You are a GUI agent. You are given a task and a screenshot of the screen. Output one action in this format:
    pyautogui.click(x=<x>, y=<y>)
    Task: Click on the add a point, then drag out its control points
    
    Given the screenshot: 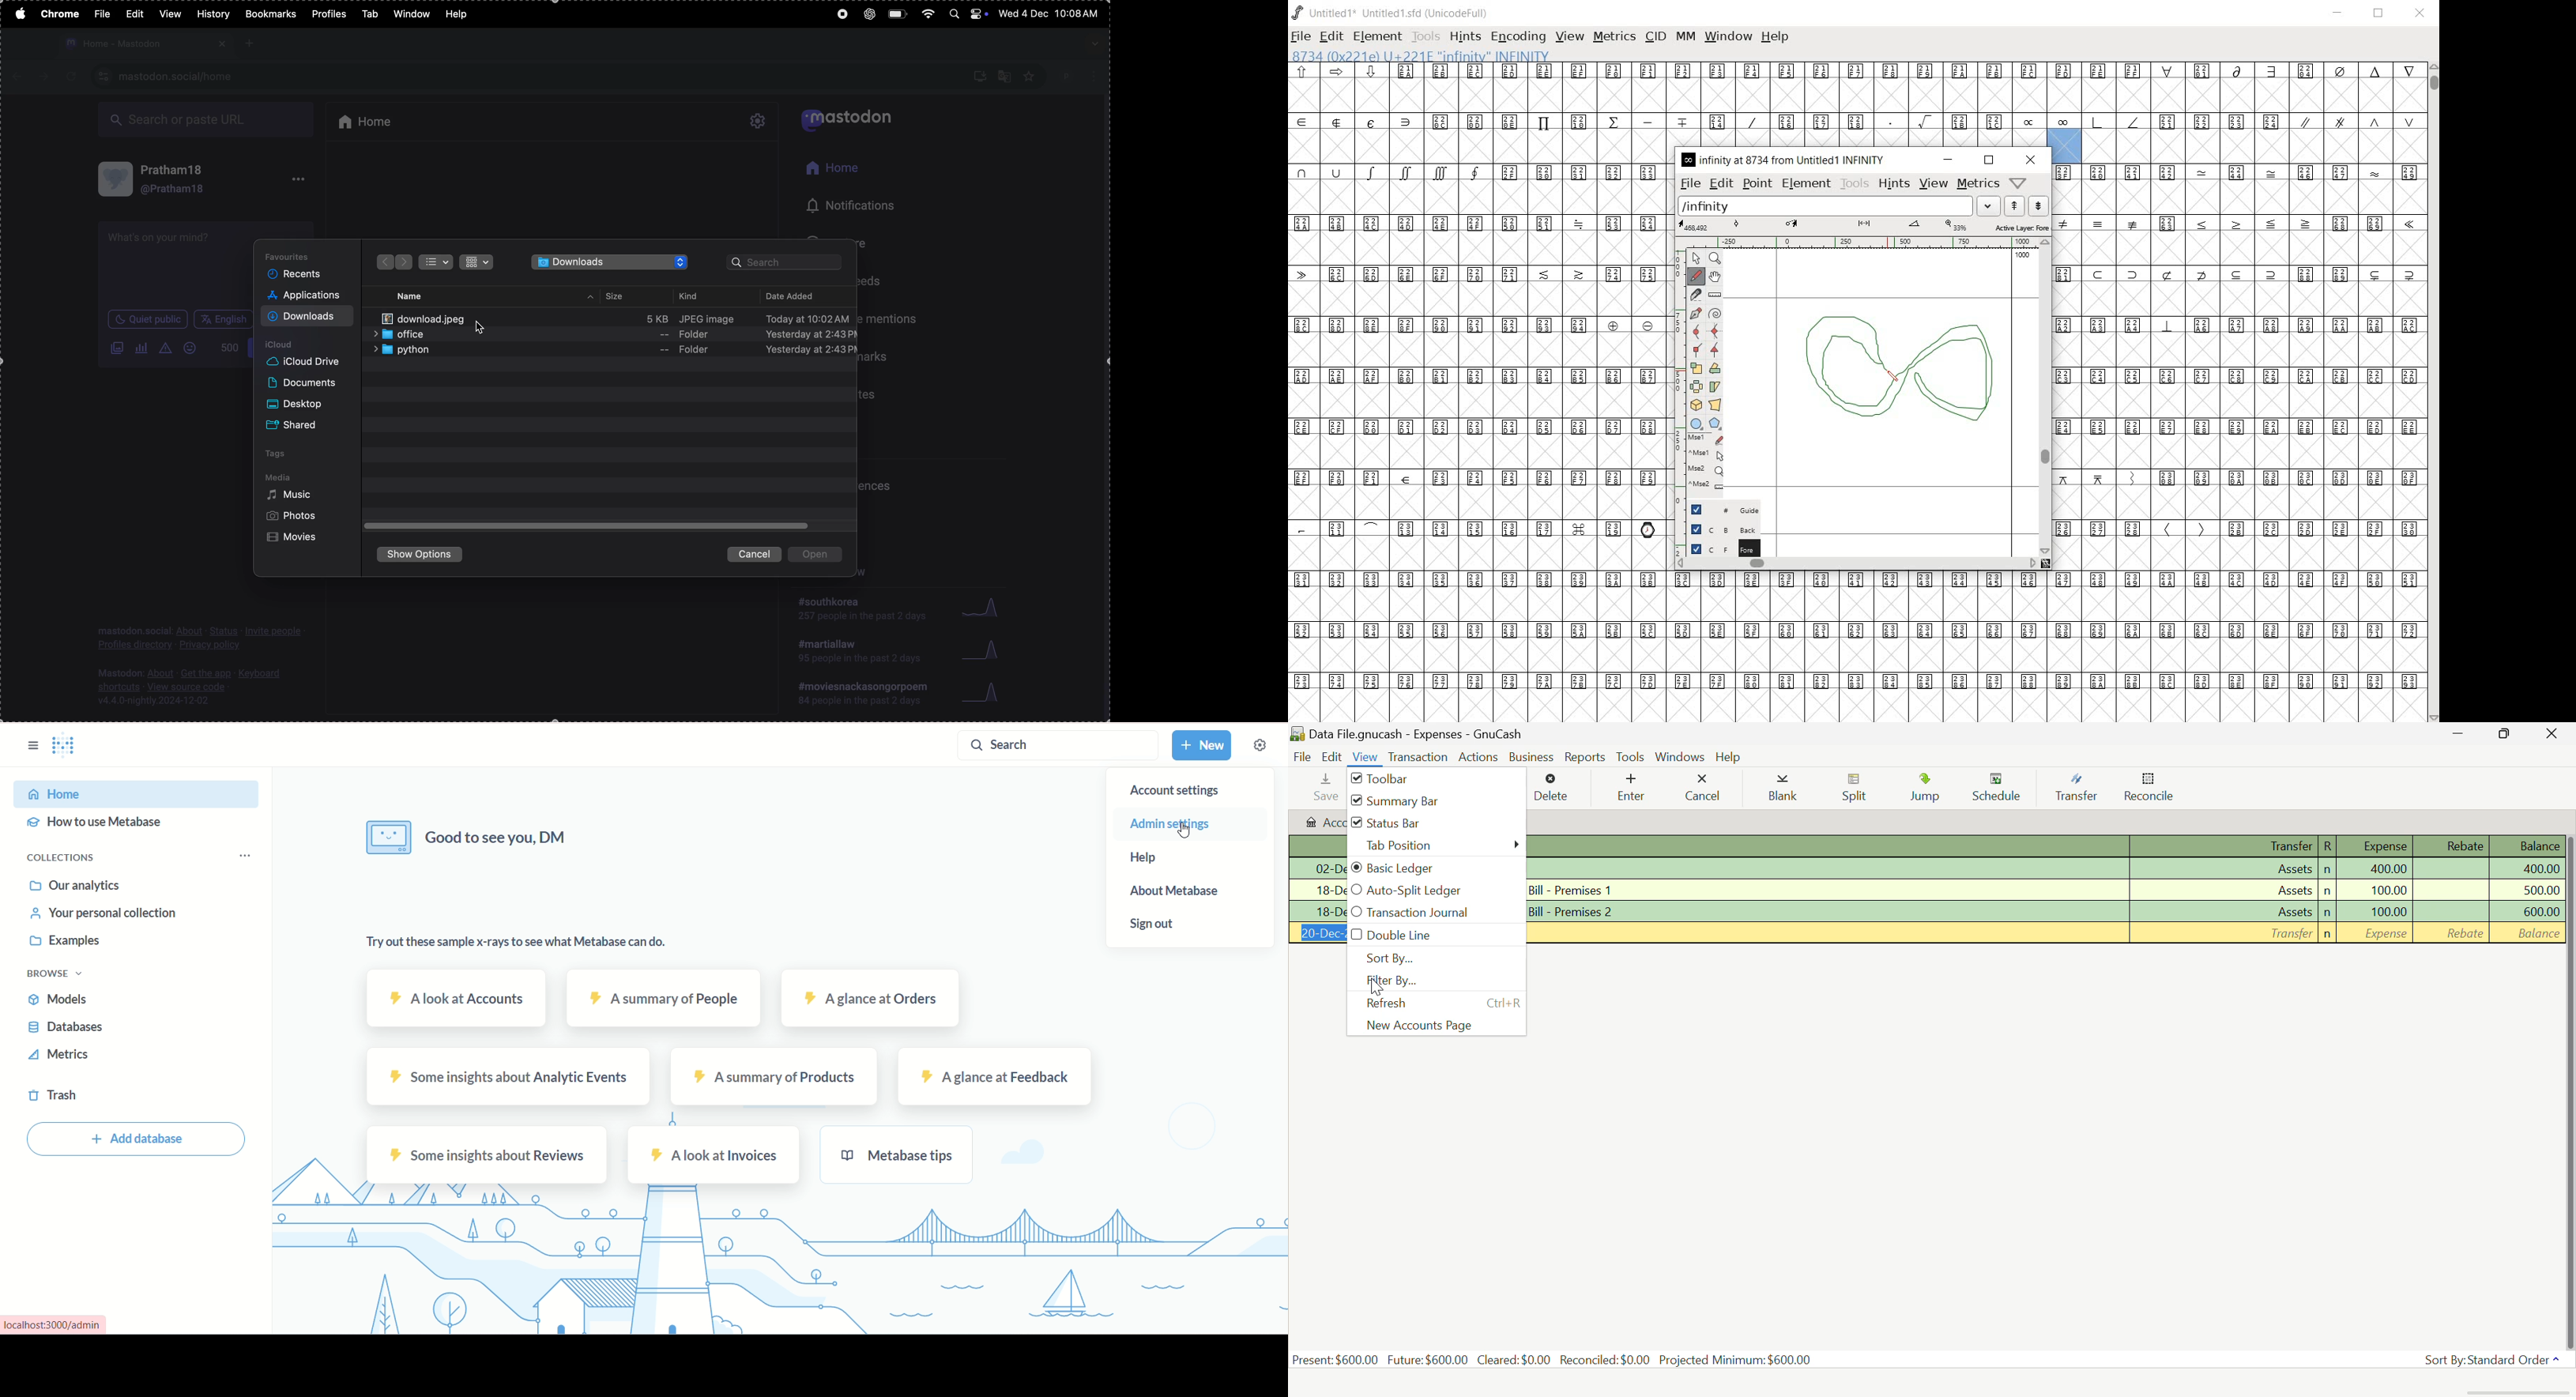 What is the action you would take?
    pyautogui.click(x=1696, y=313)
    